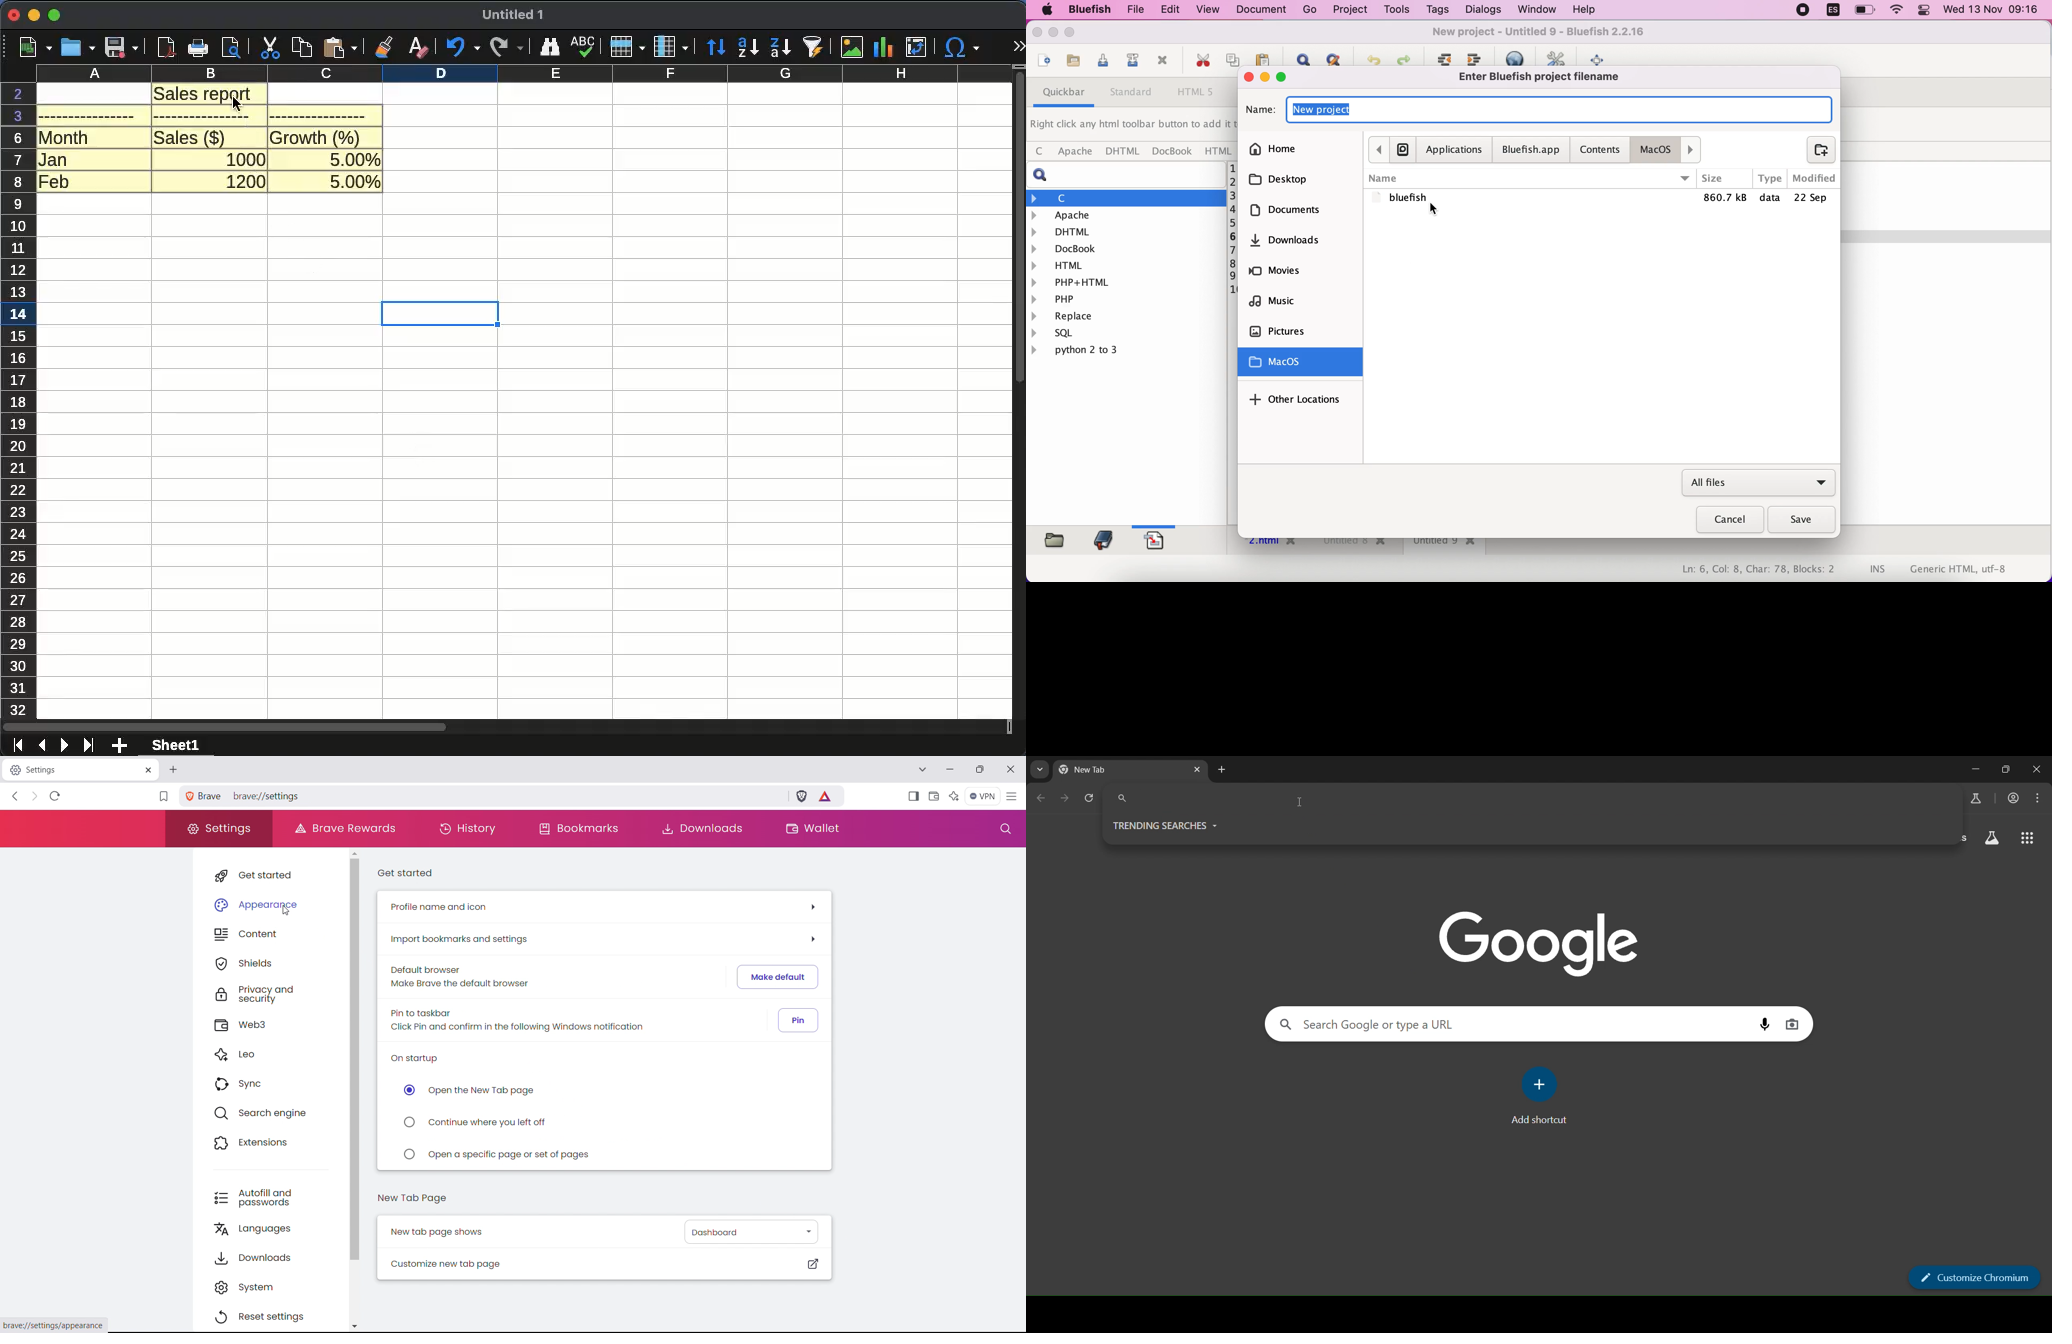 The image size is (2072, 1344). What do you see at coordinates (1306, 244) in the screenshot?
I see `downloads` at bounding box center [1306, 244].